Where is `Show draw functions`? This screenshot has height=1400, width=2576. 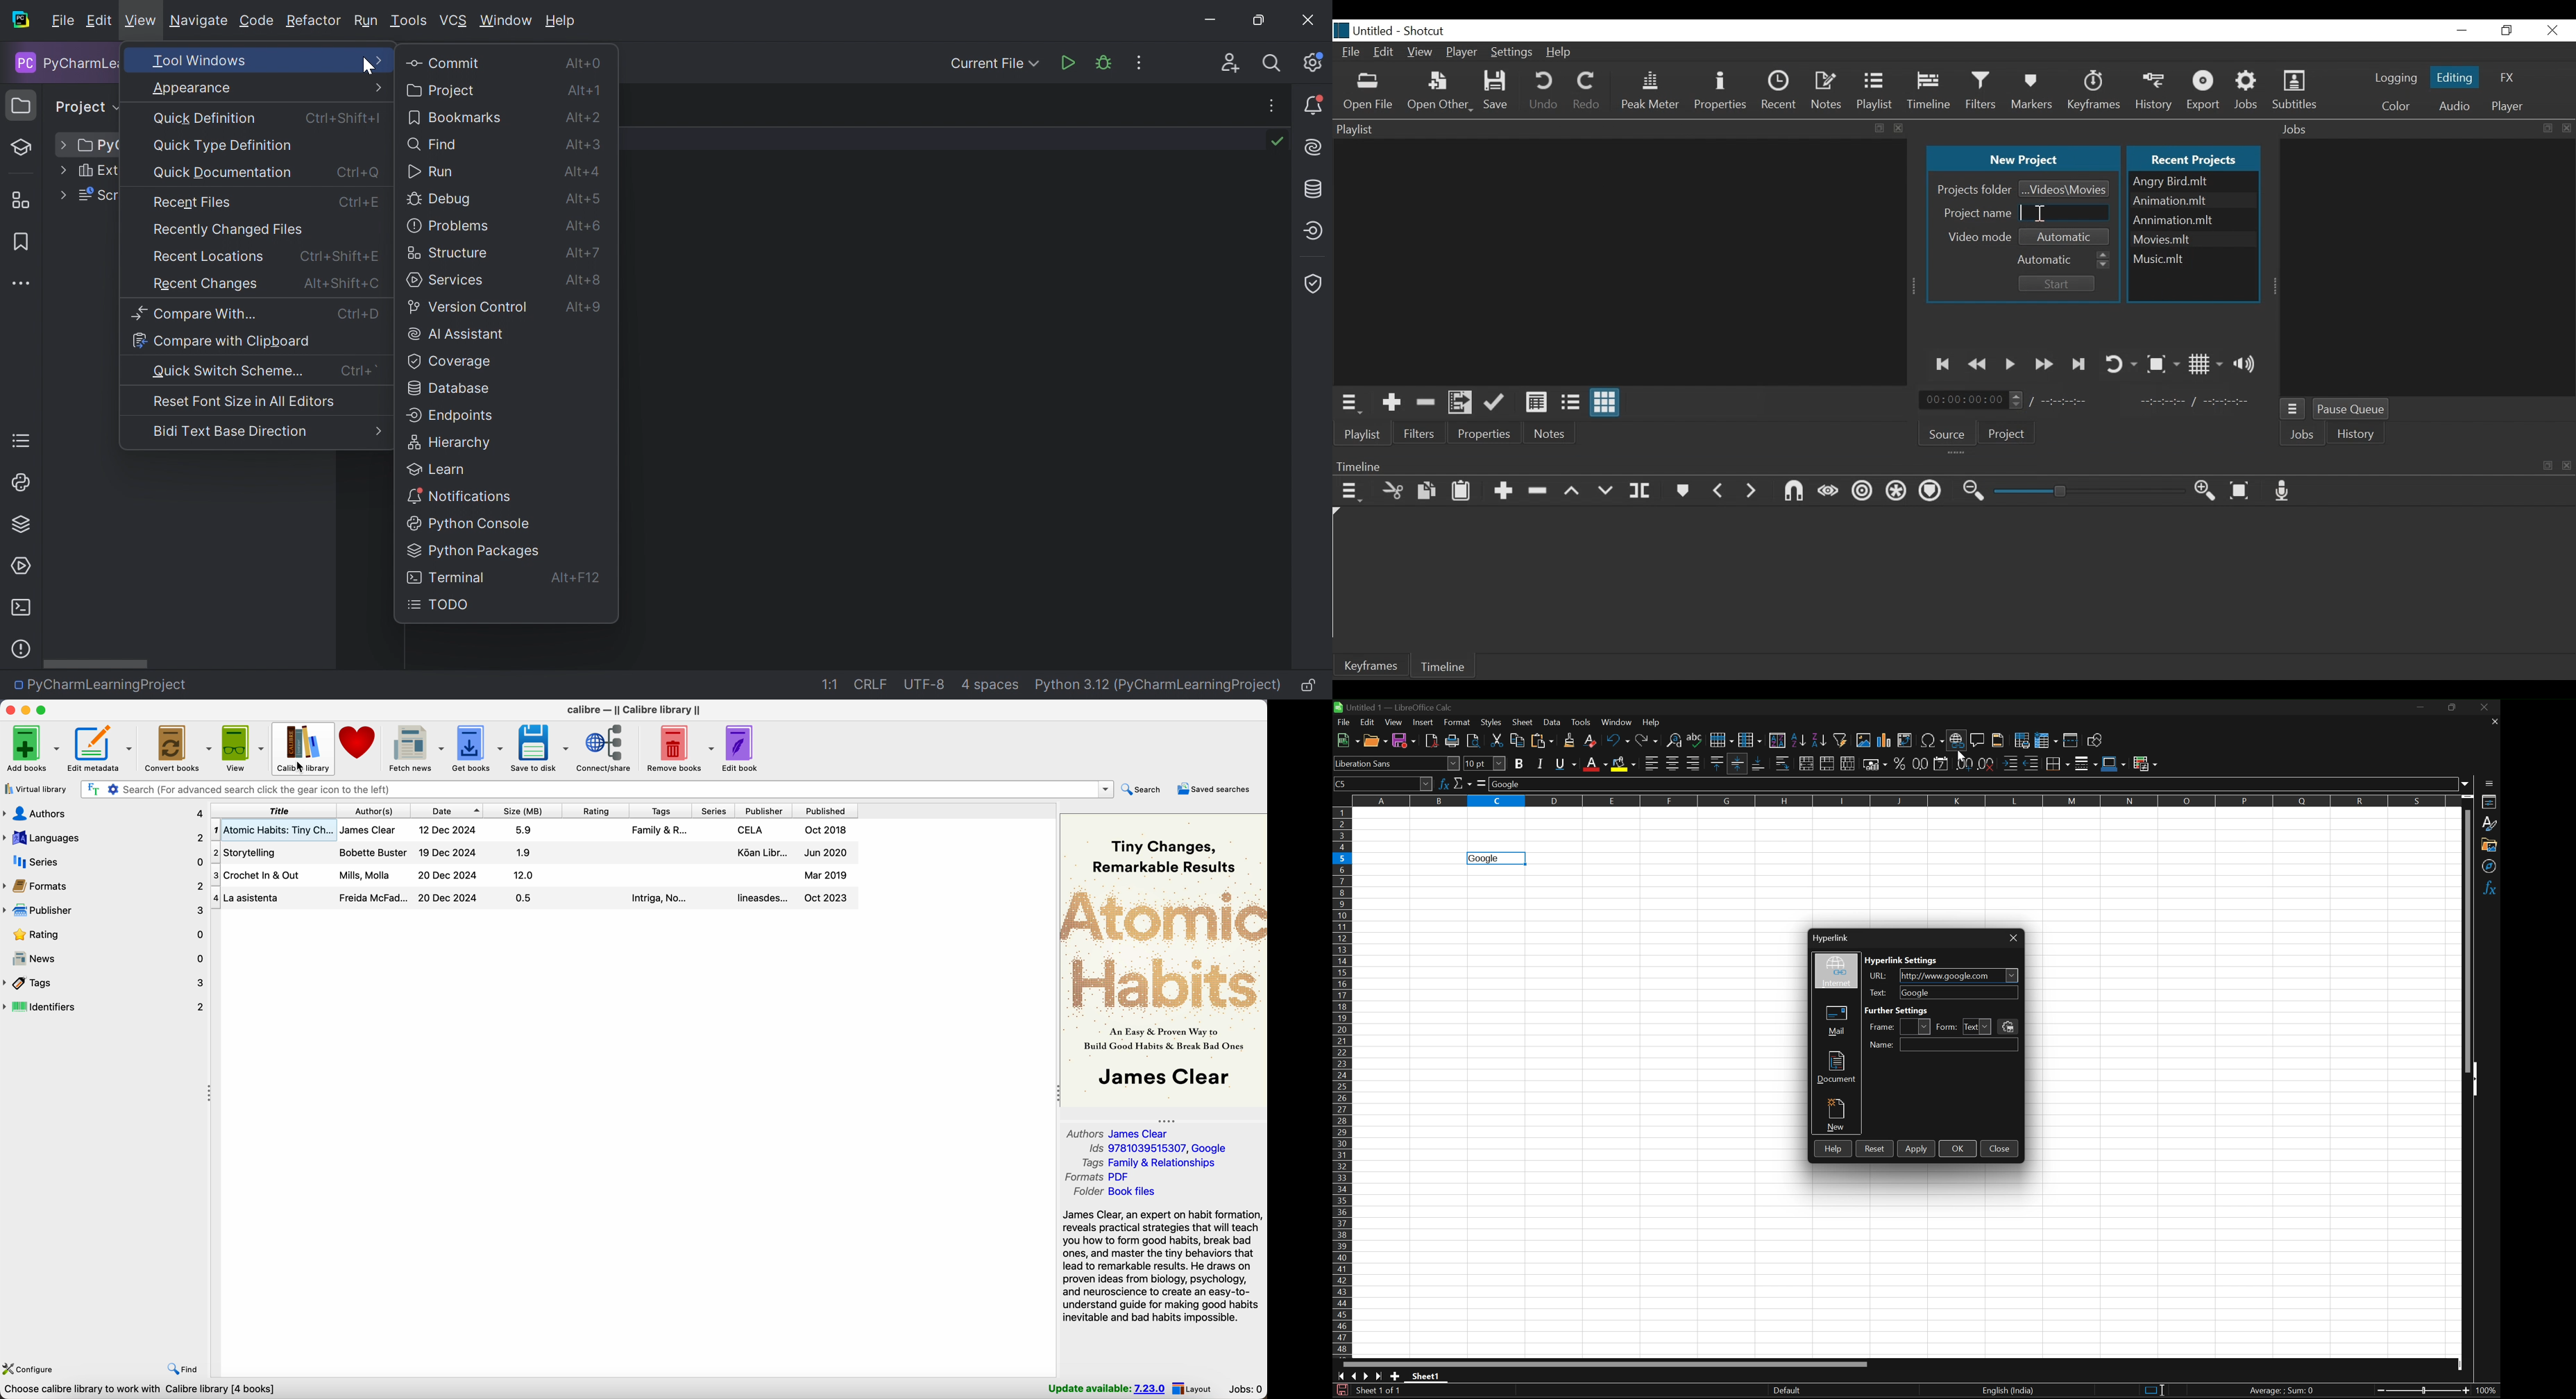 Show draw functions is located at coordinates (2095, 739).